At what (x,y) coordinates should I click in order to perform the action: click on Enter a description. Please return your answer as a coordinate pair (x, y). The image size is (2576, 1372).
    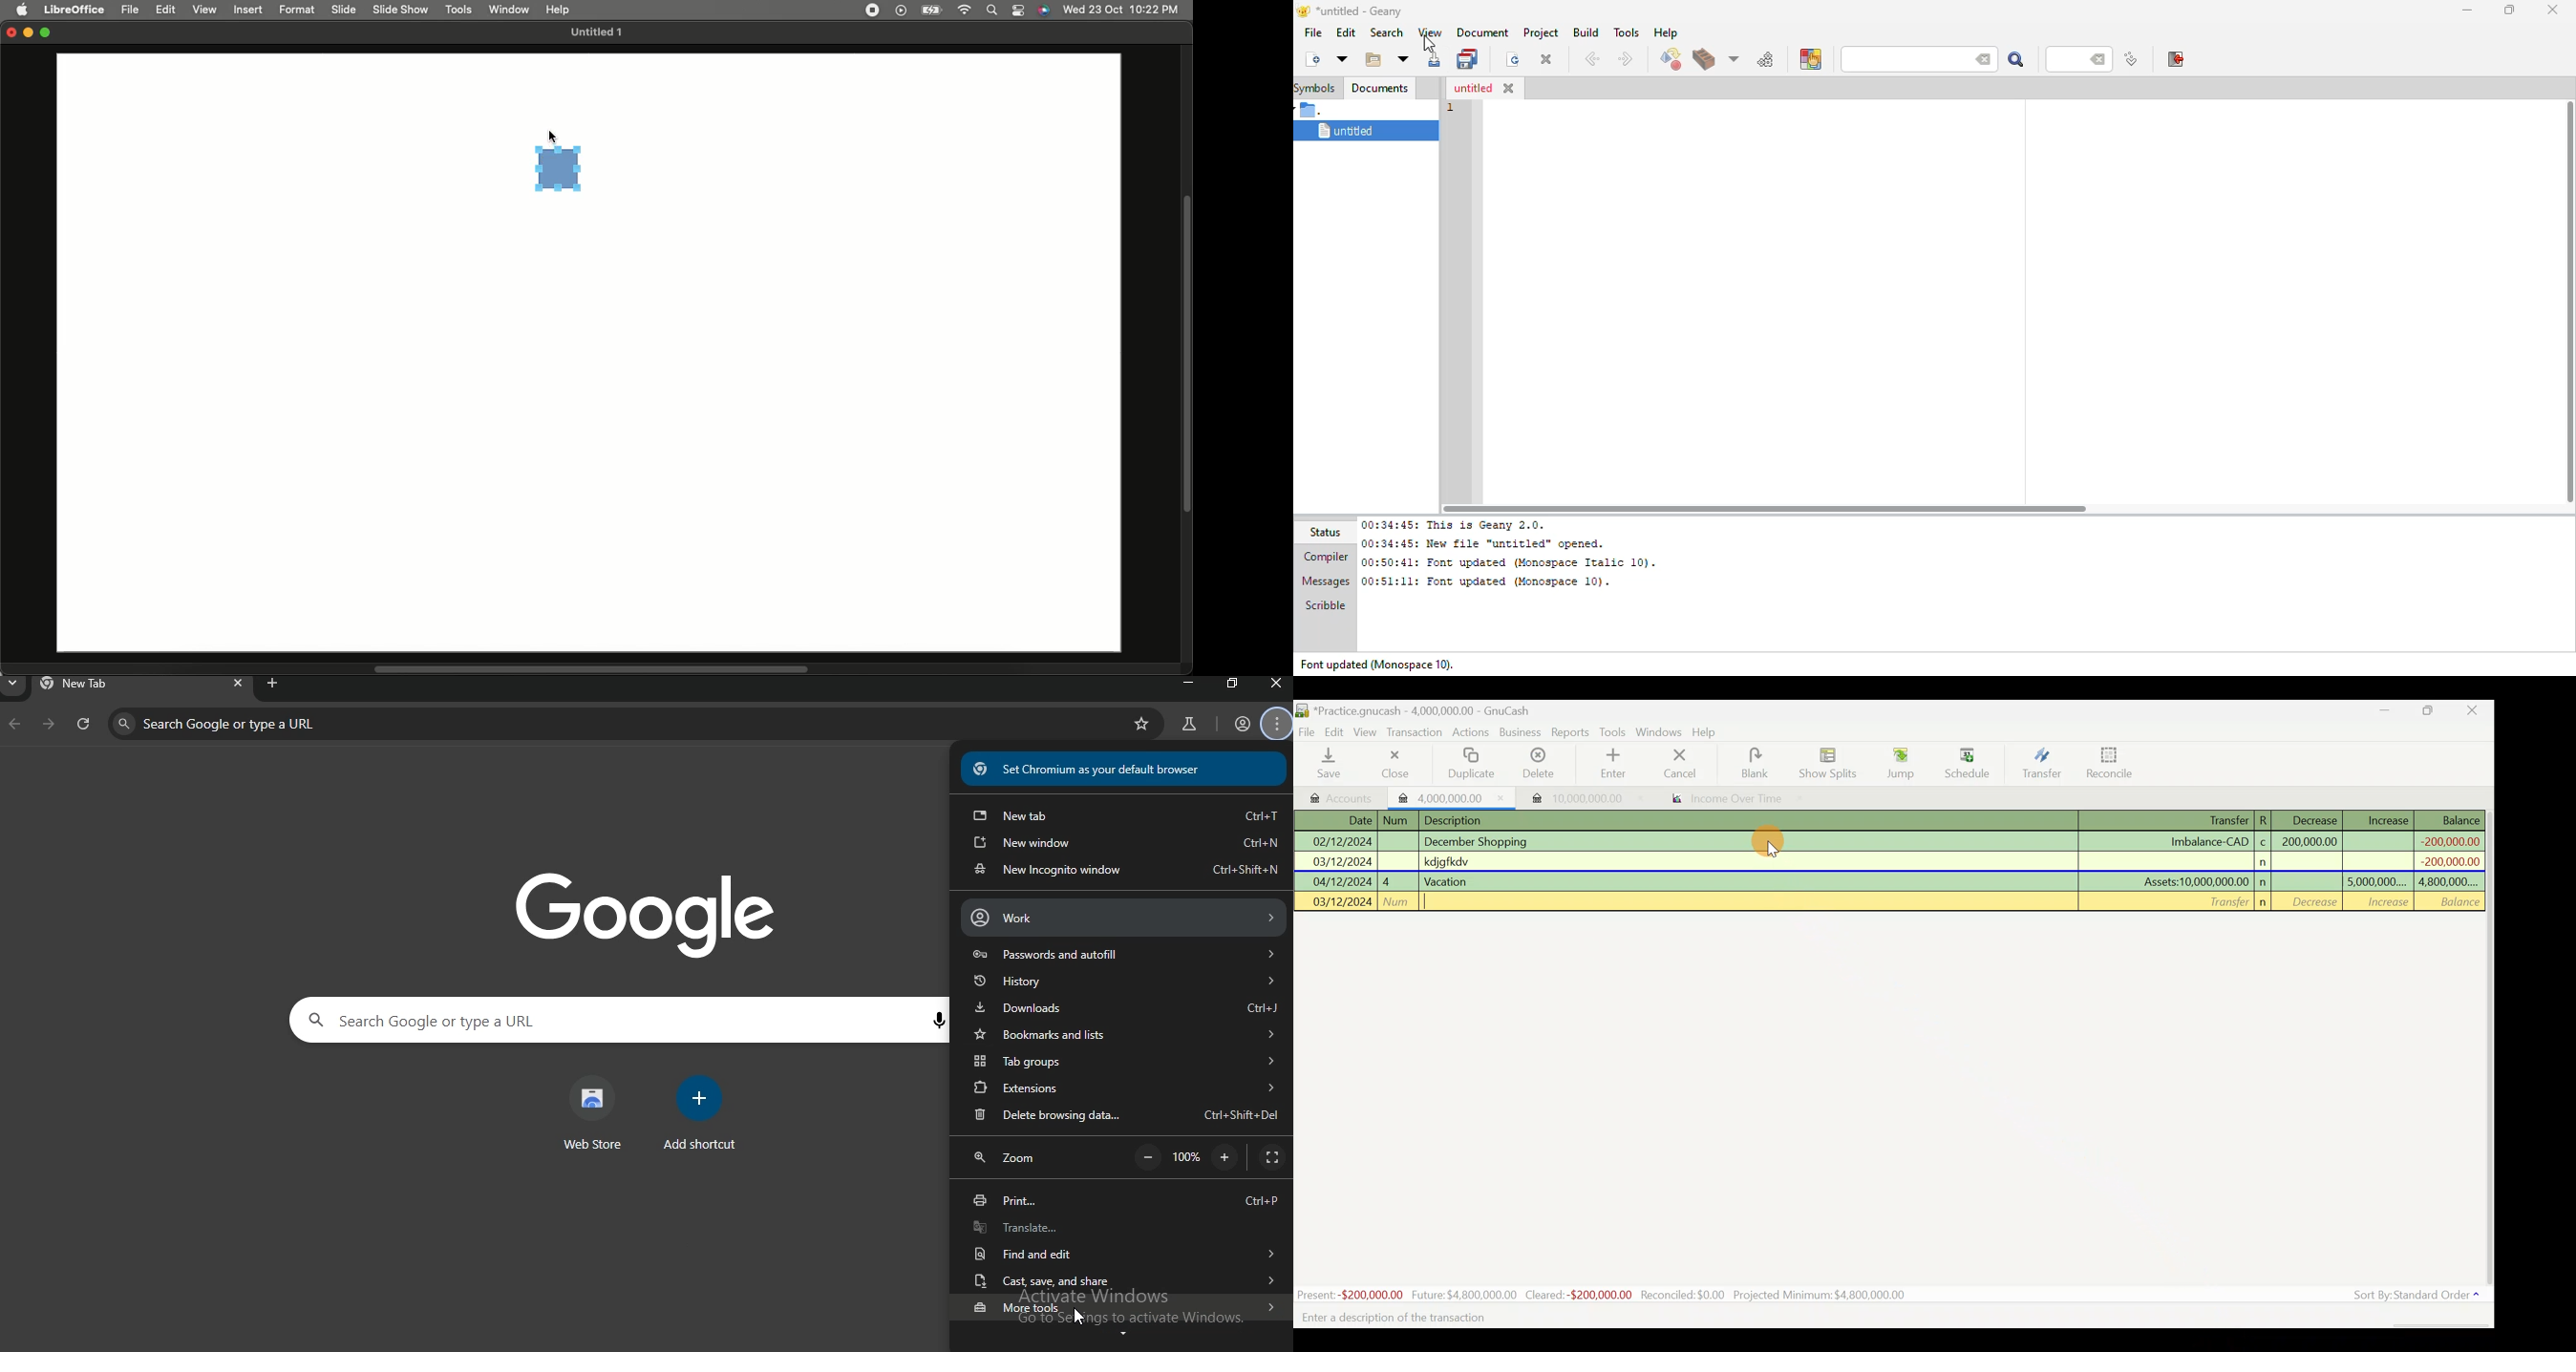
    Looking at the image, I should click on (1402, 1318).